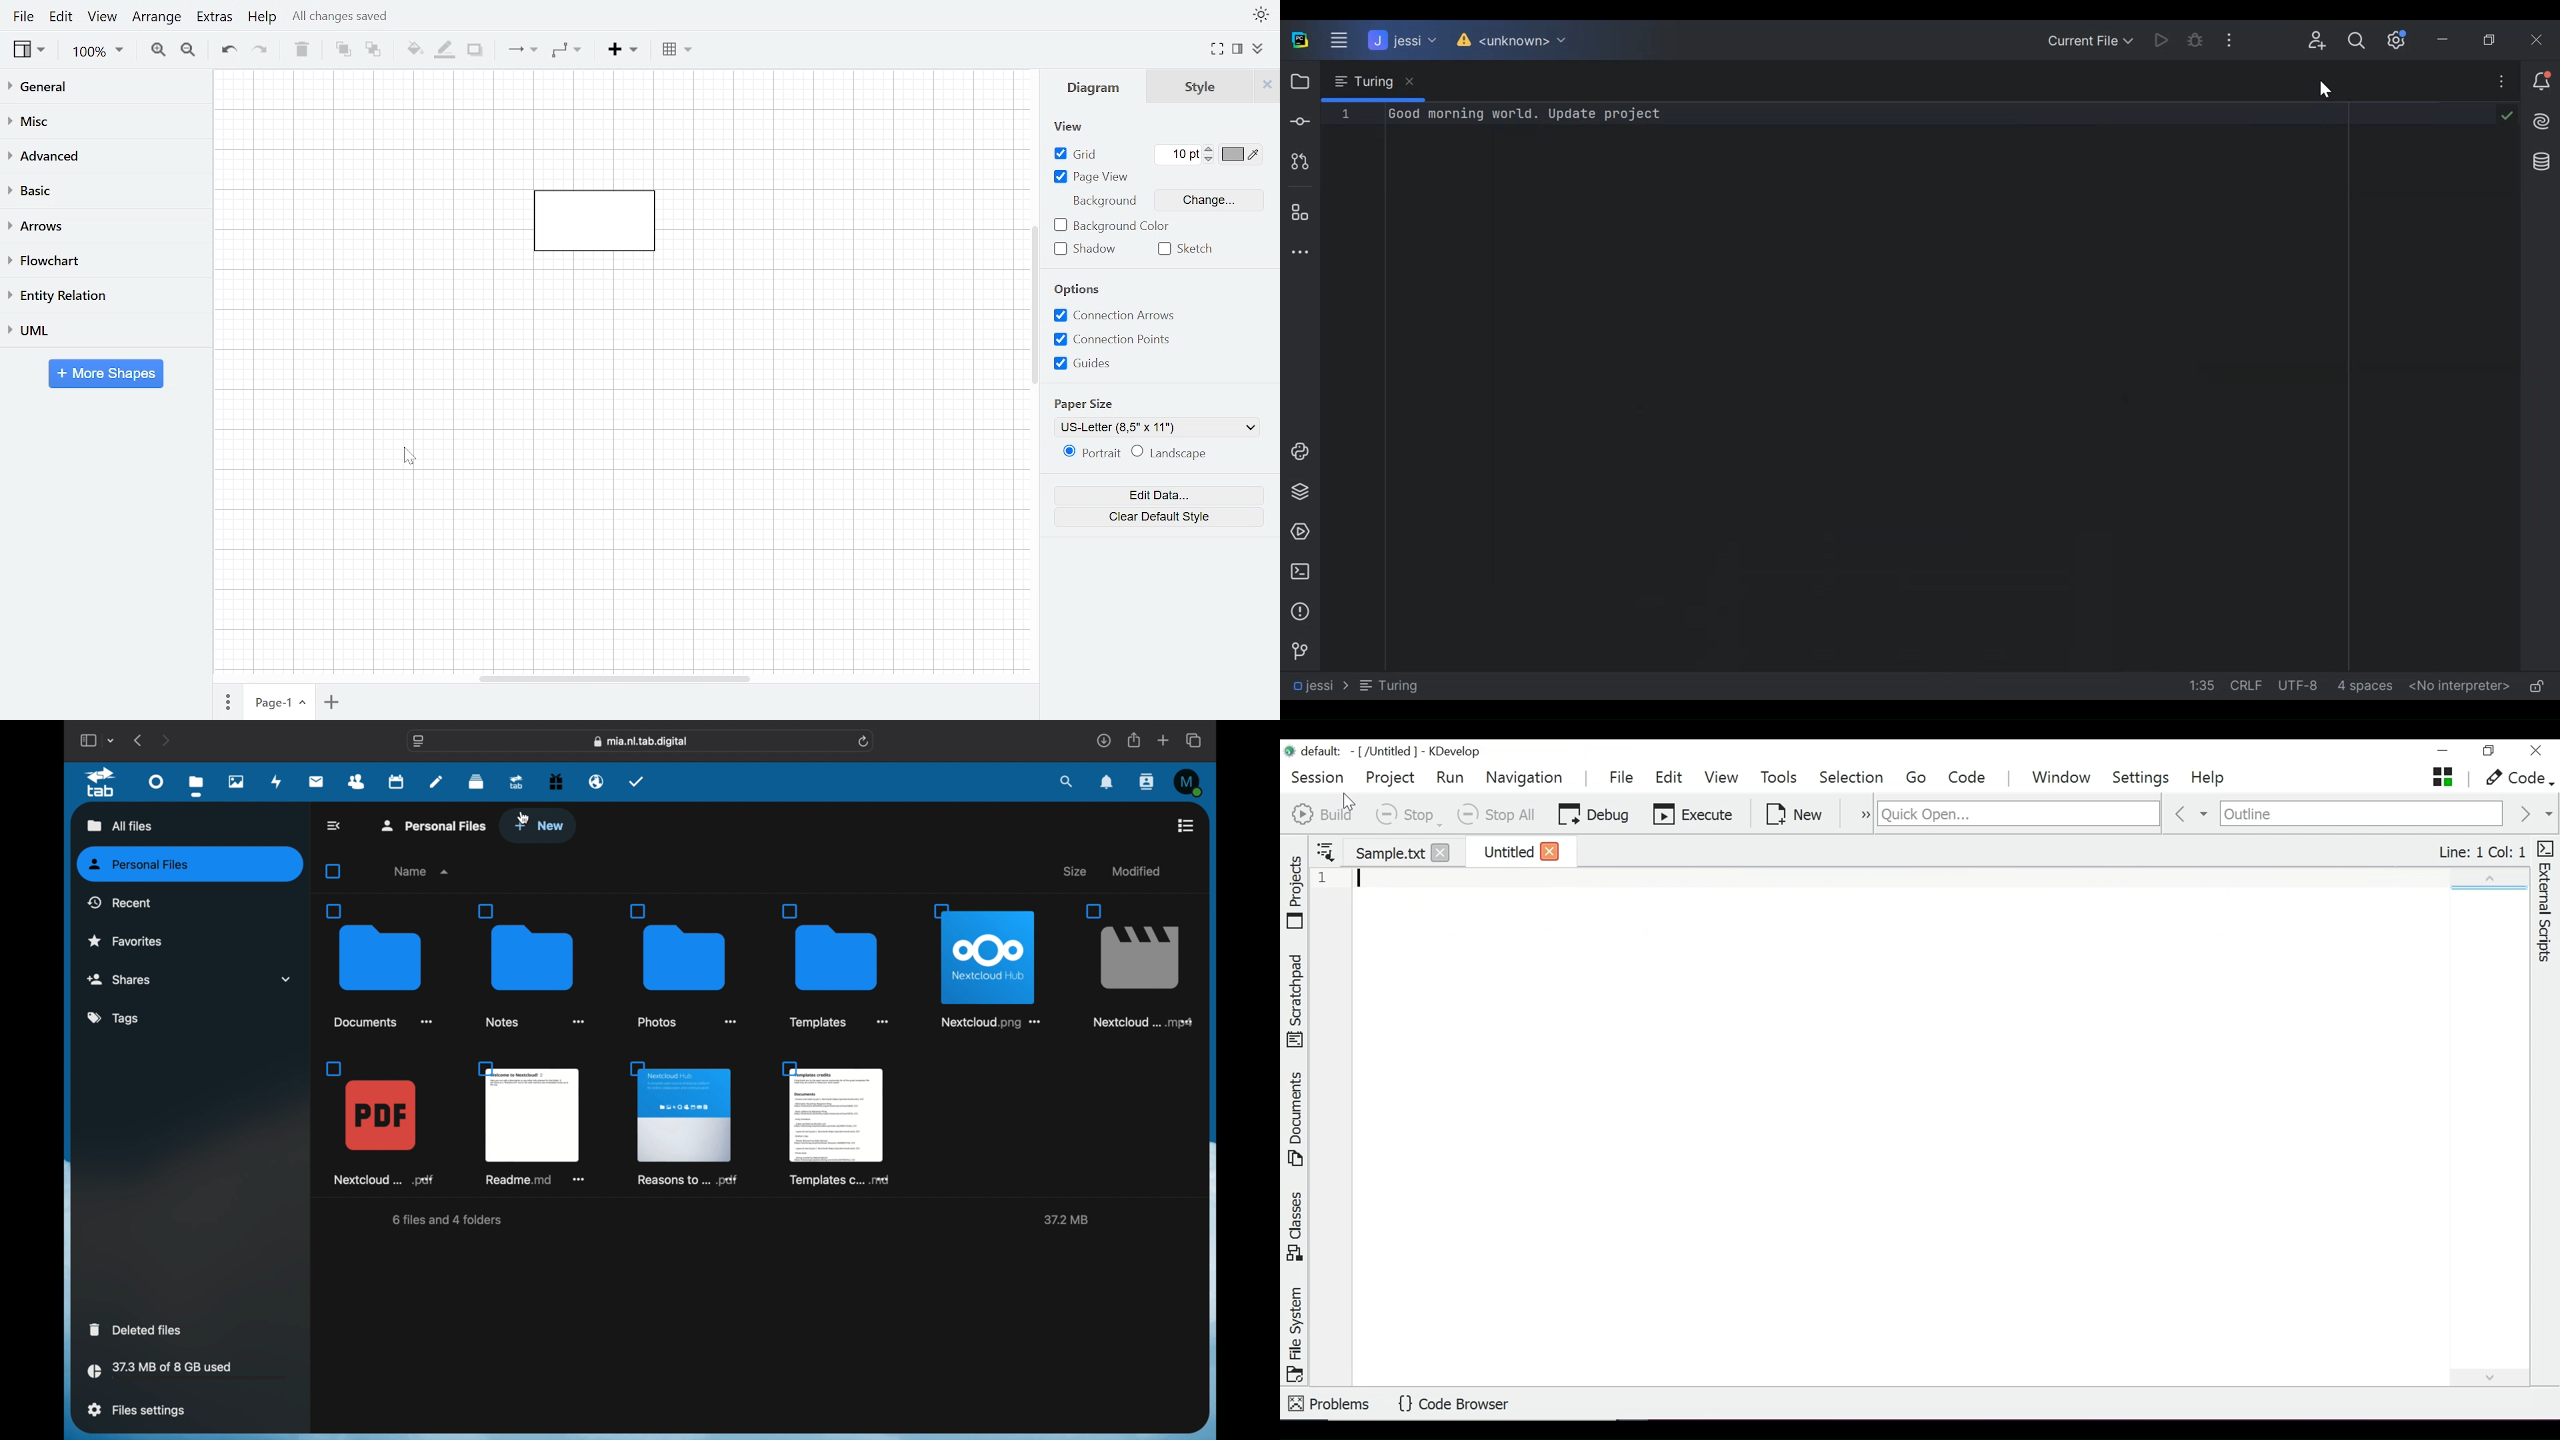 Image resolution: width=2576 pixels, height=1456 pixels. What do you see at coordinates (1077, 871) in the screenshot?
I see `size` at bounding box center [1077, 871].